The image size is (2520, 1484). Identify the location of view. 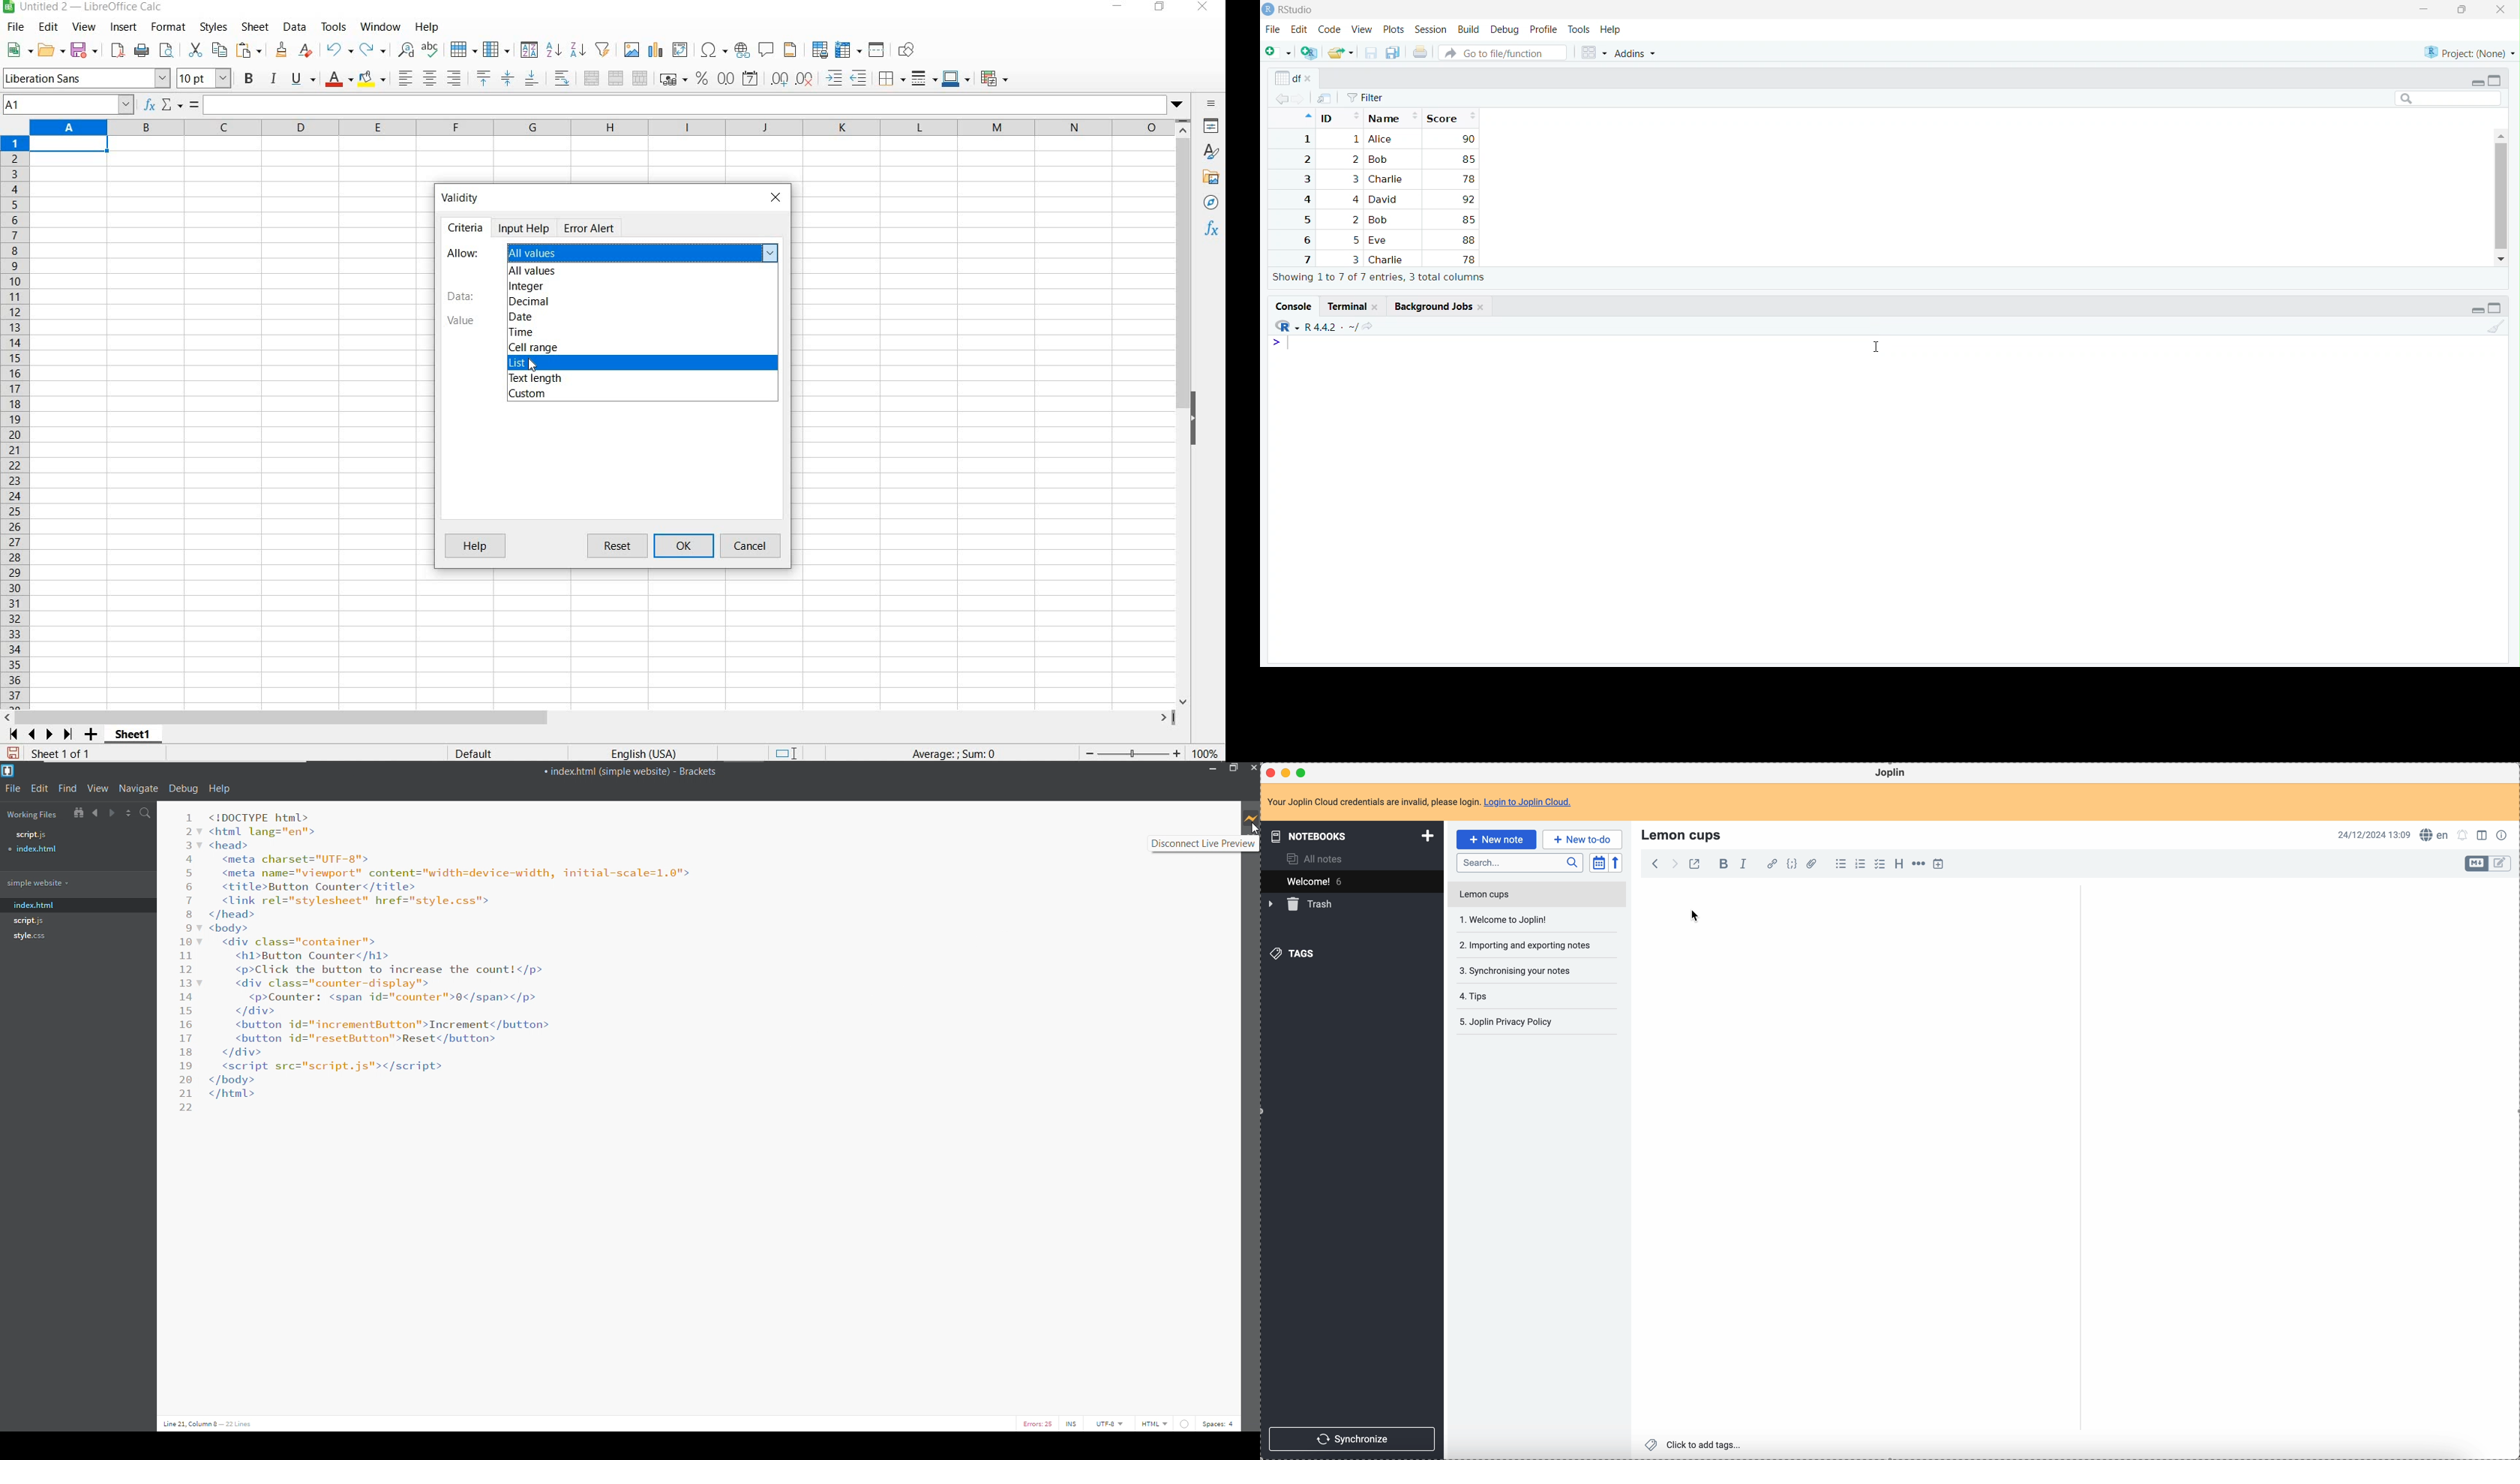
(85, 28).